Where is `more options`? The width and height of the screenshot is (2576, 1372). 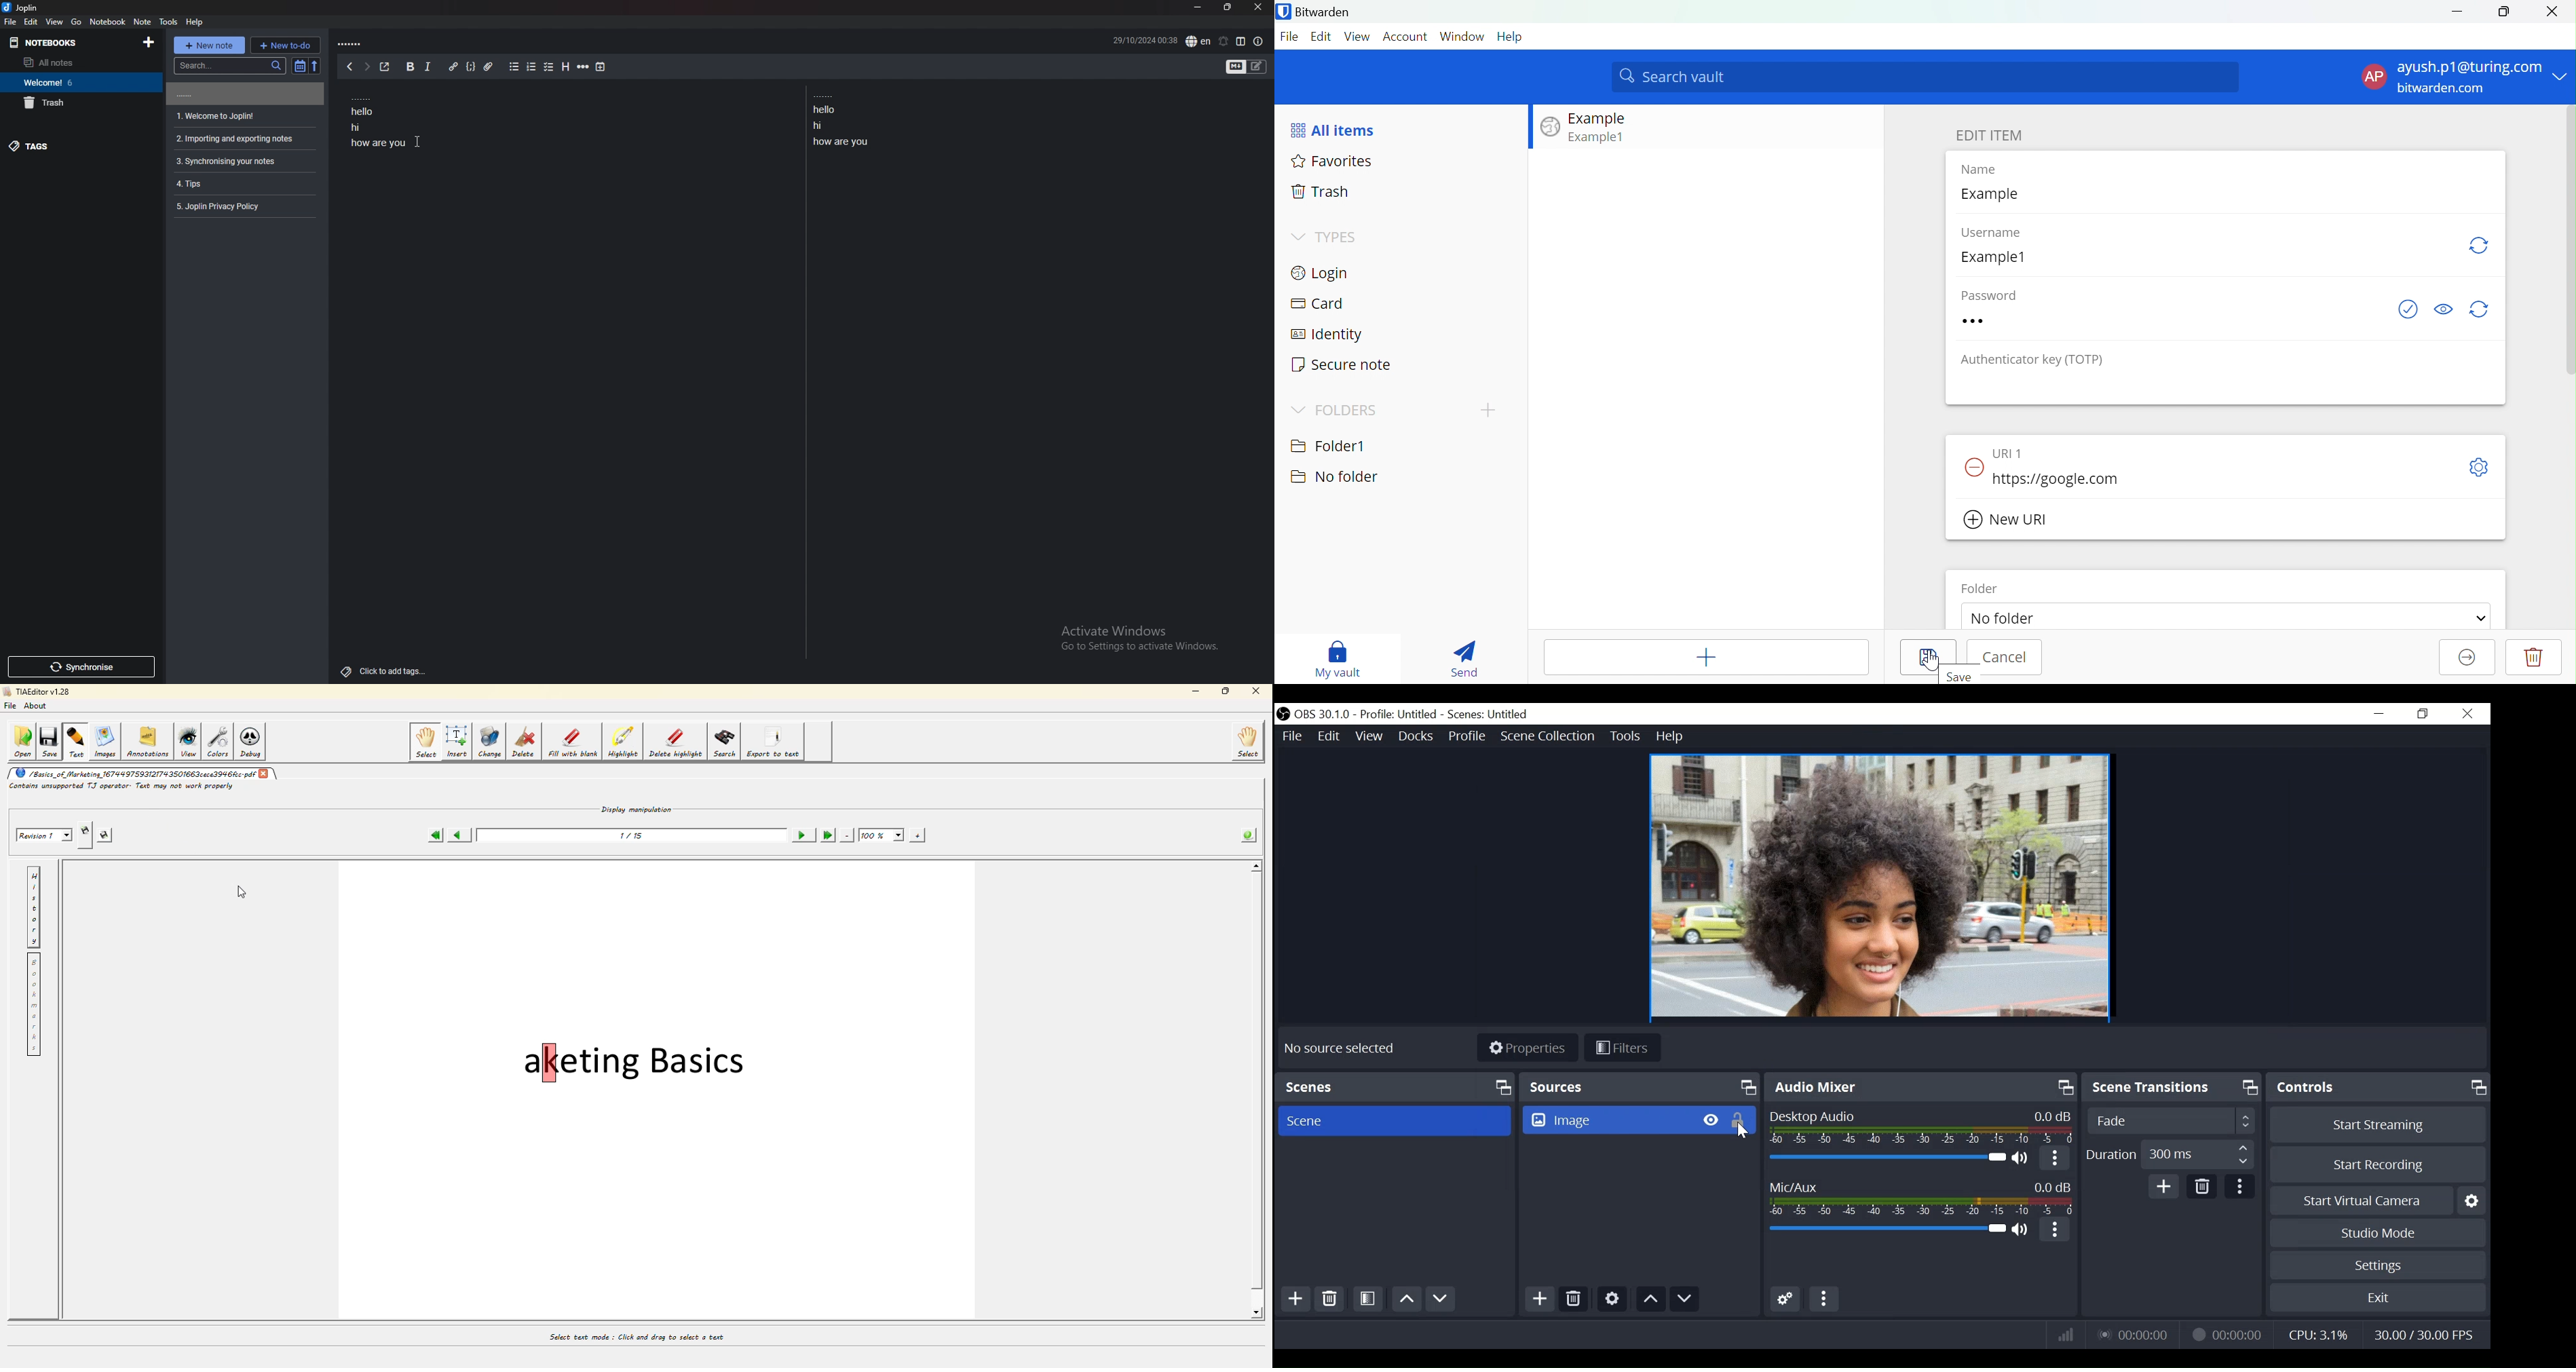
more options is located at coordinates (2239, 1188).